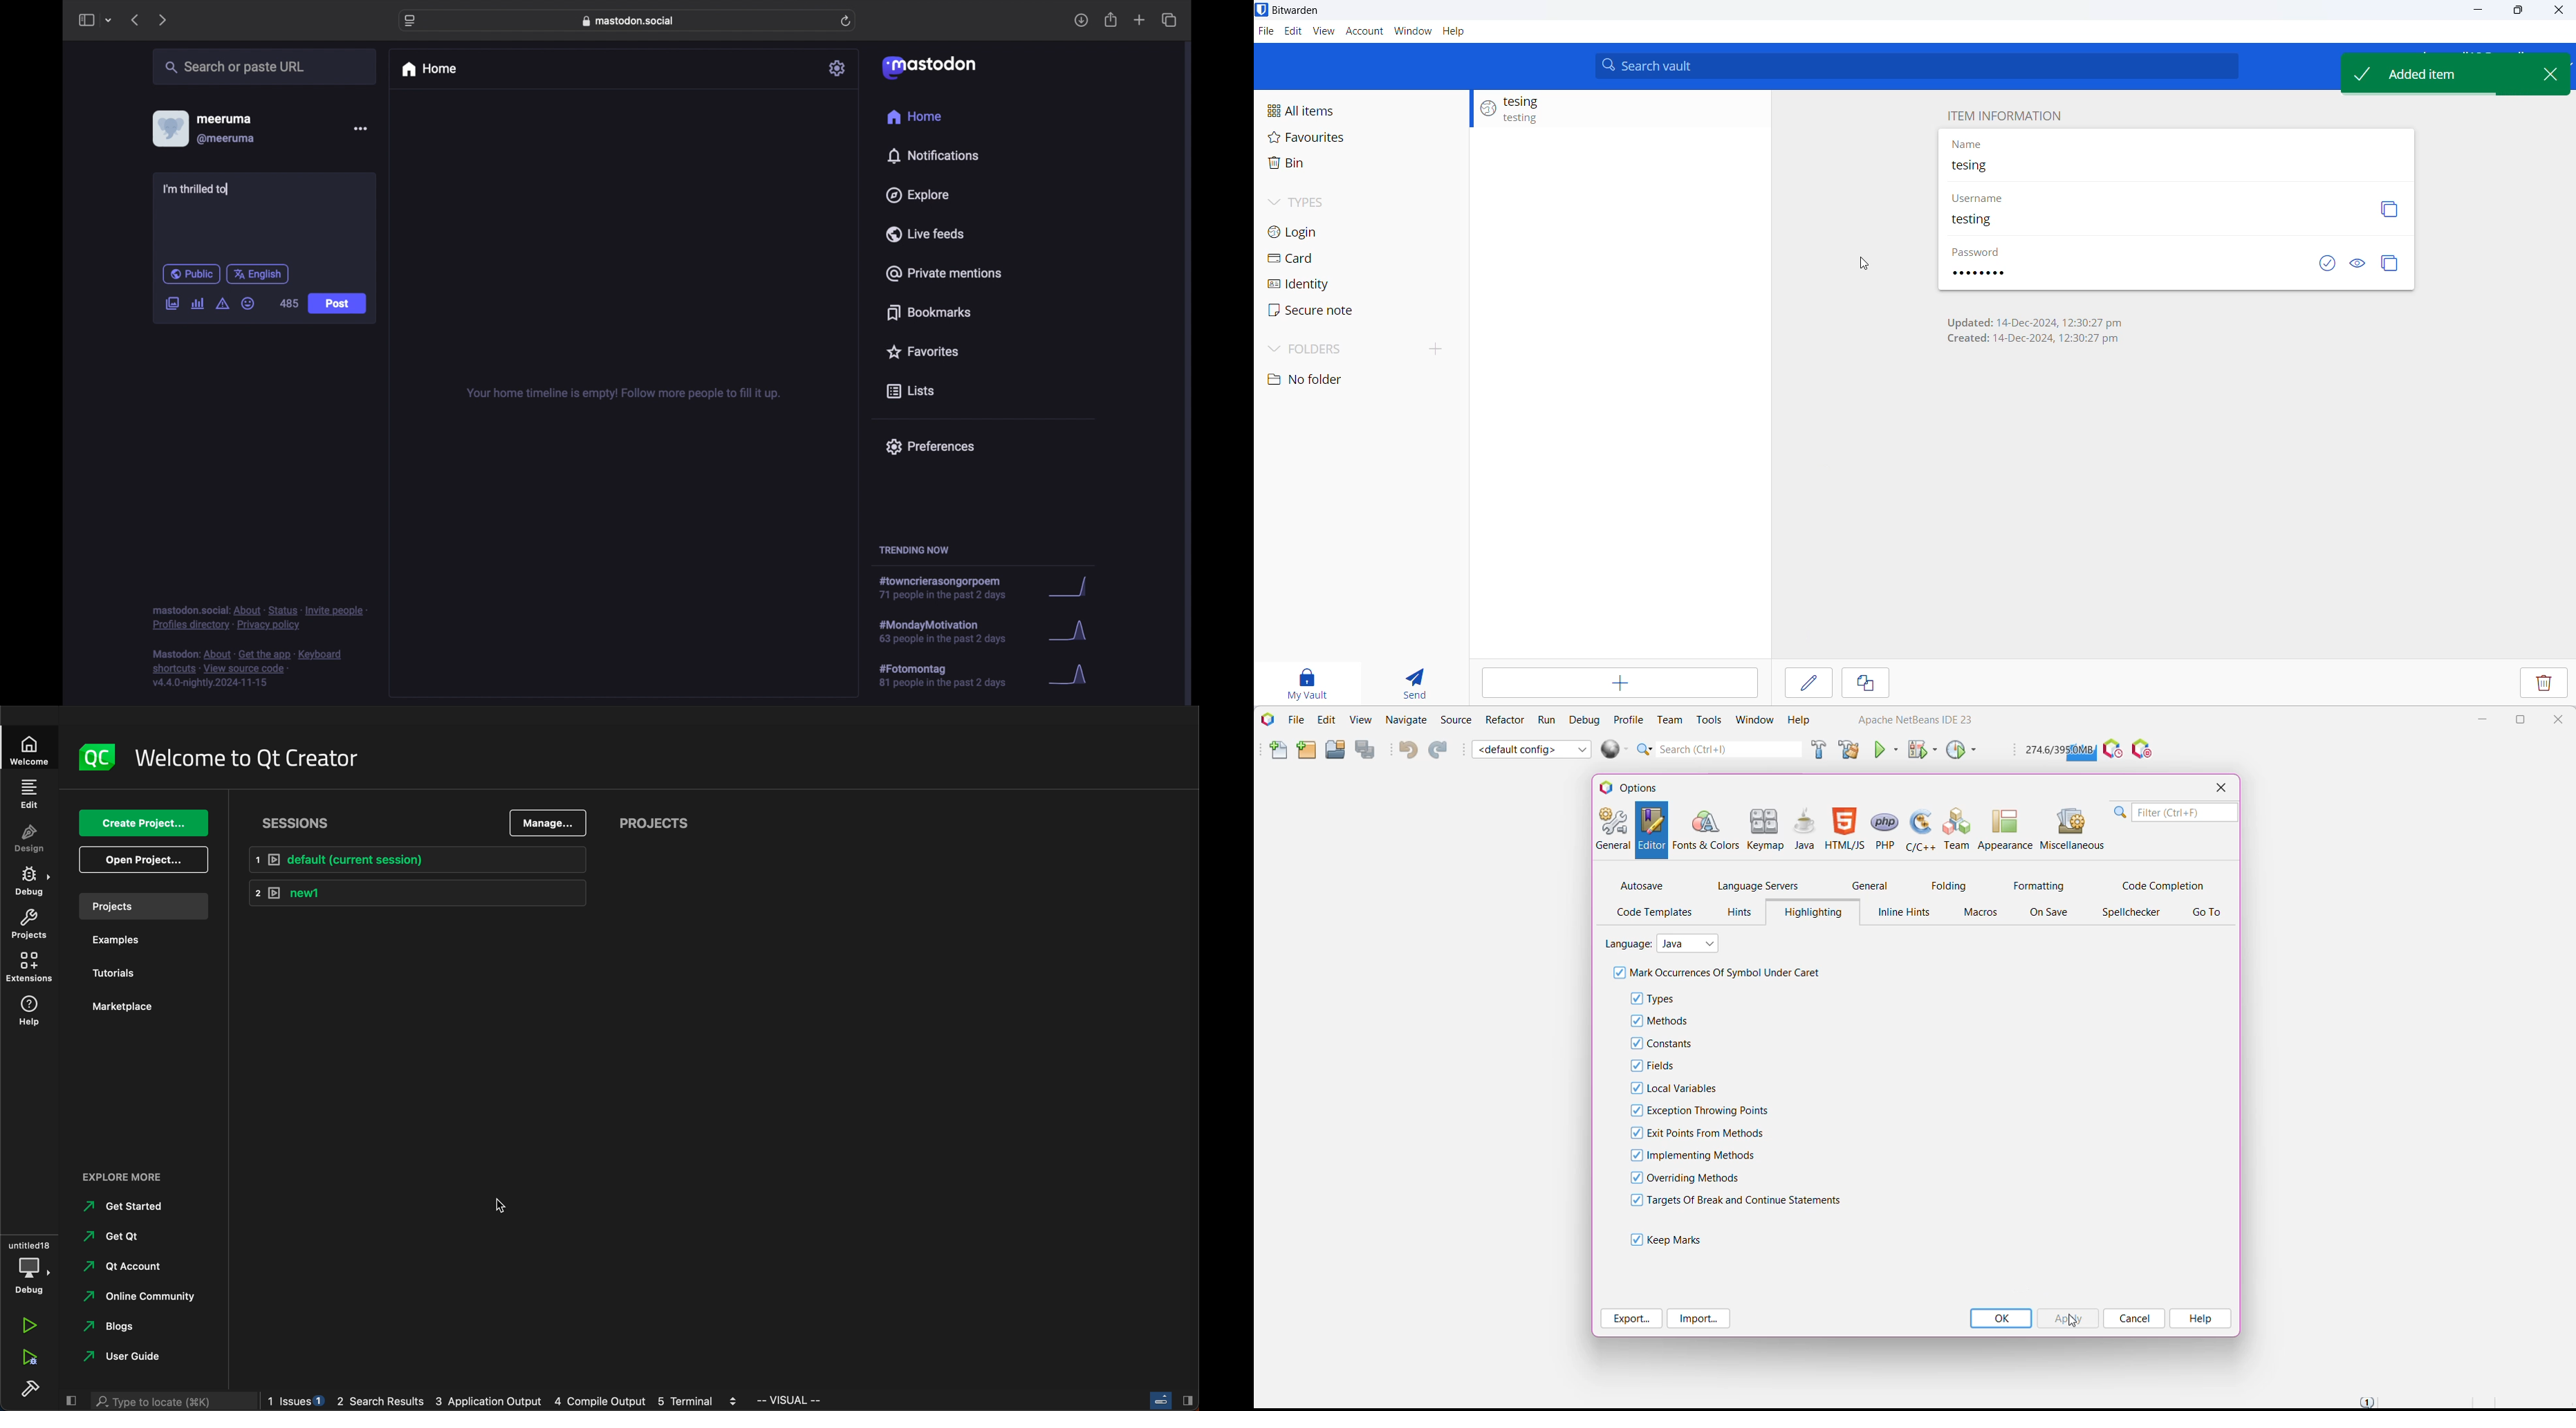 The image size is (2576, 1428). I want to click on footnote, so click(259, 619).